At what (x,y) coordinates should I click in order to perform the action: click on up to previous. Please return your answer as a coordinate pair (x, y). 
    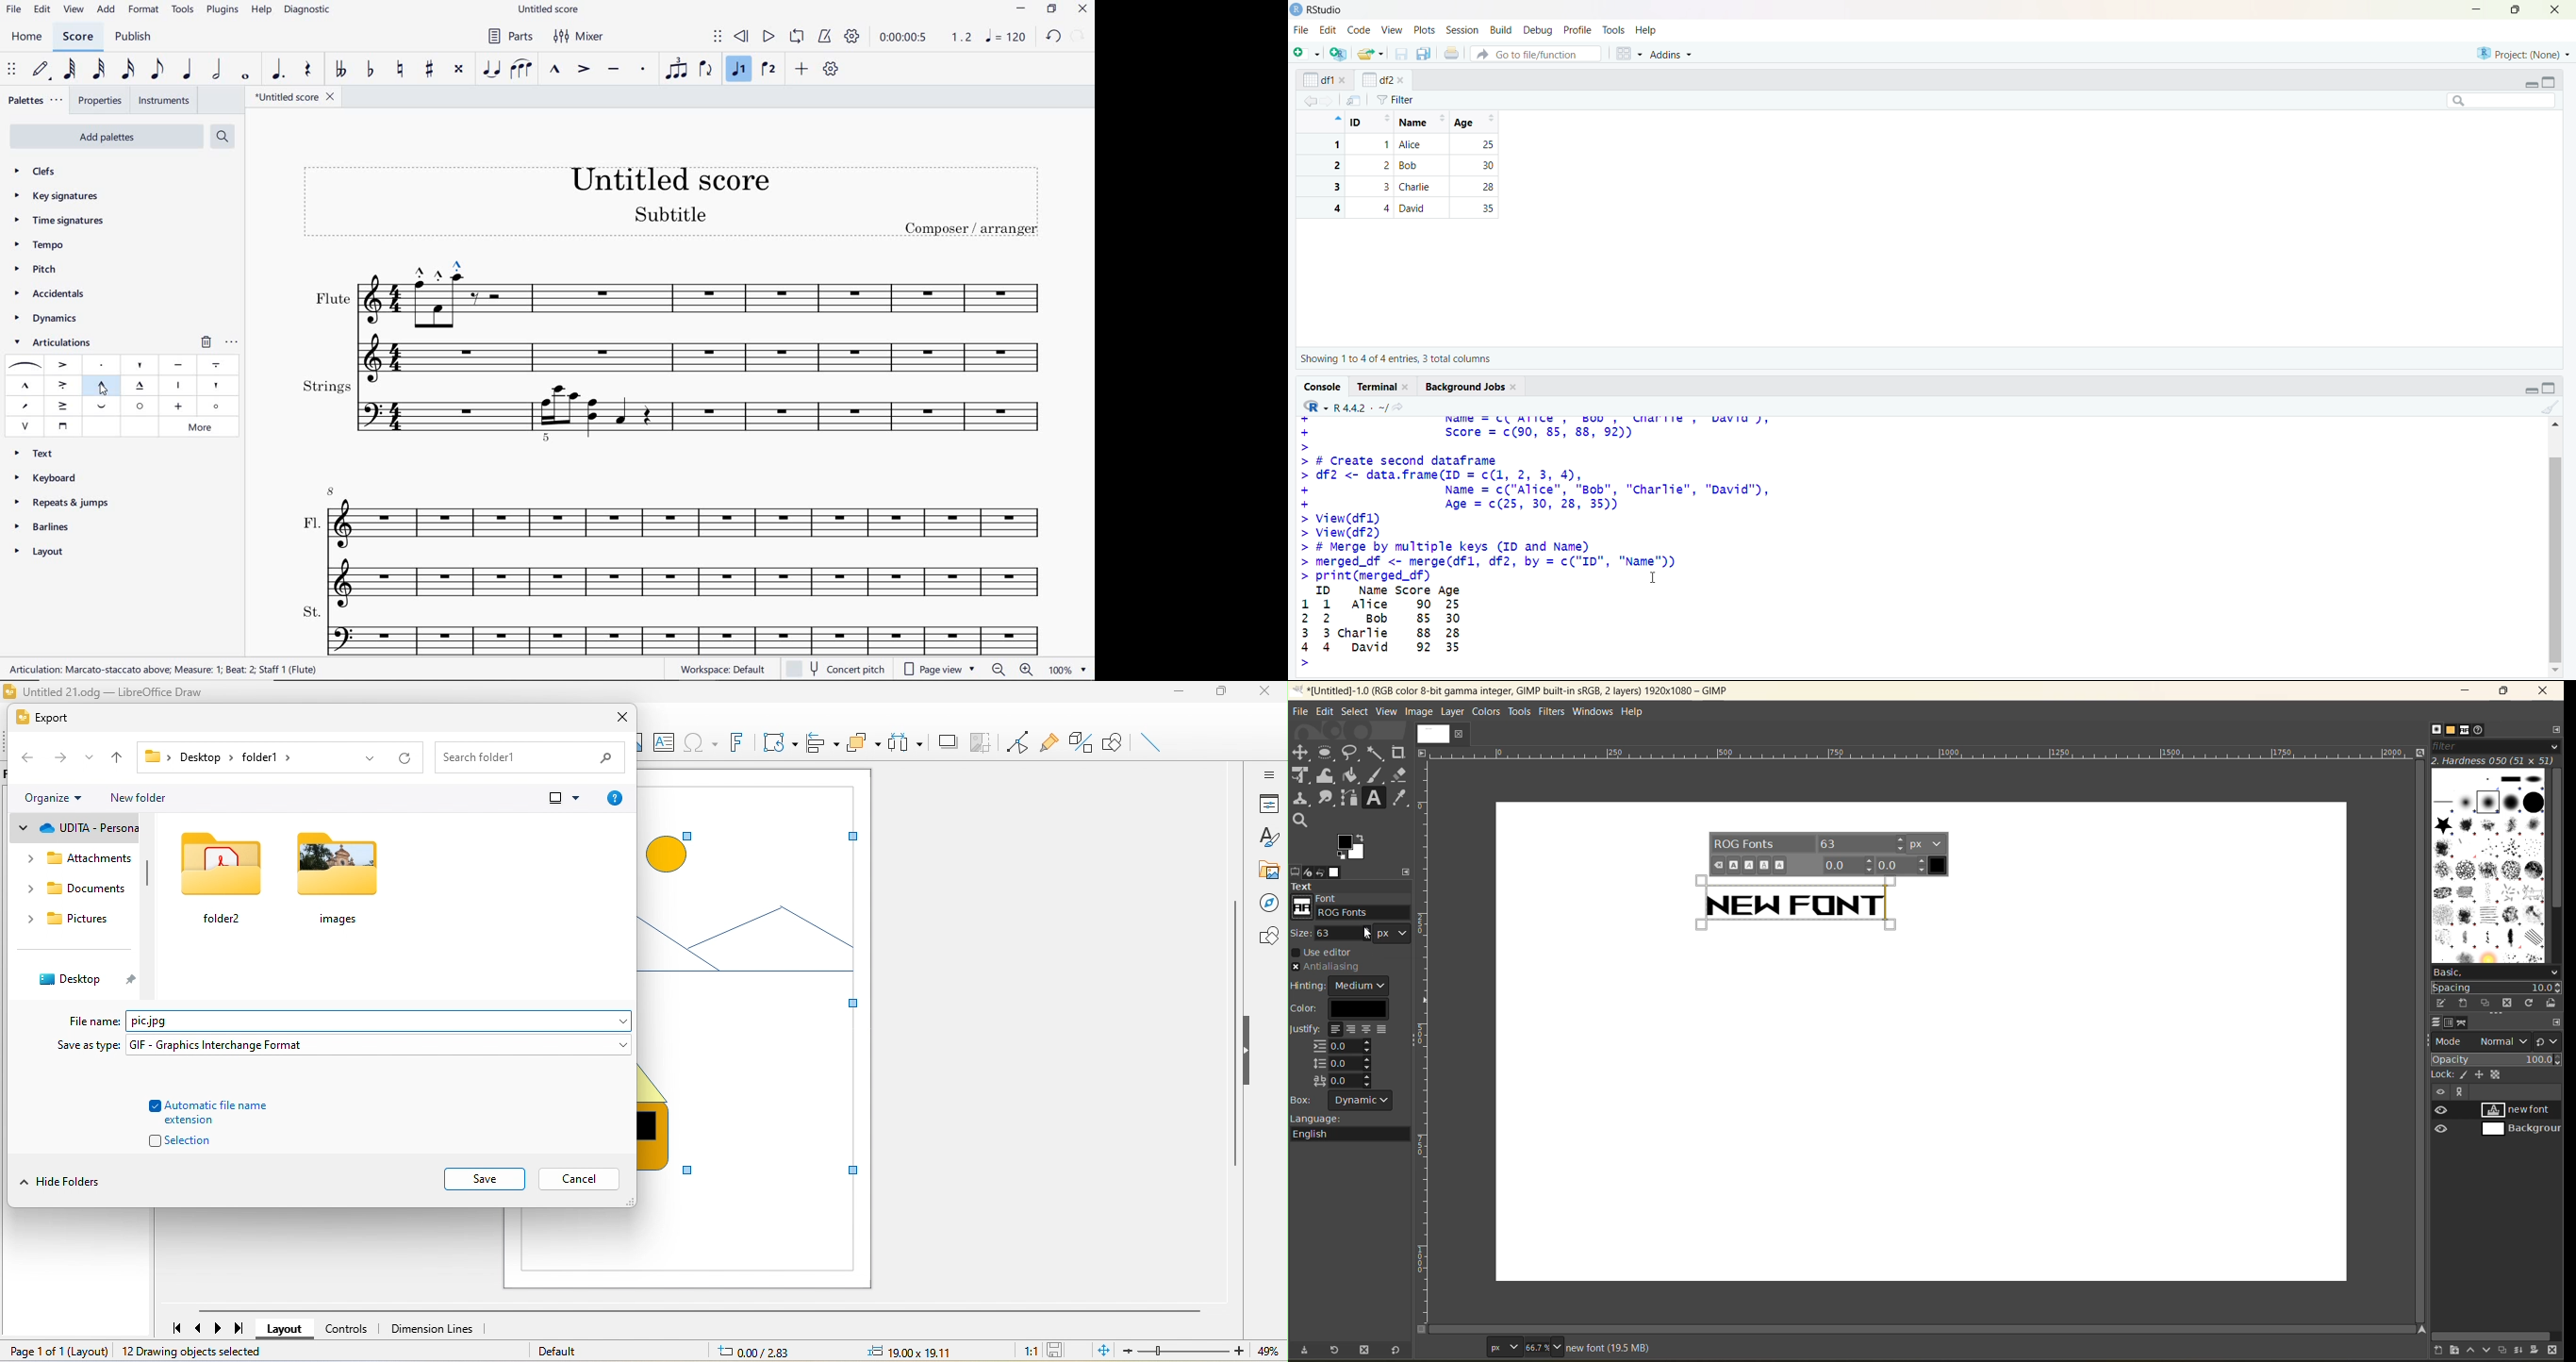
    Looking at the image, I should click on (119, 759).